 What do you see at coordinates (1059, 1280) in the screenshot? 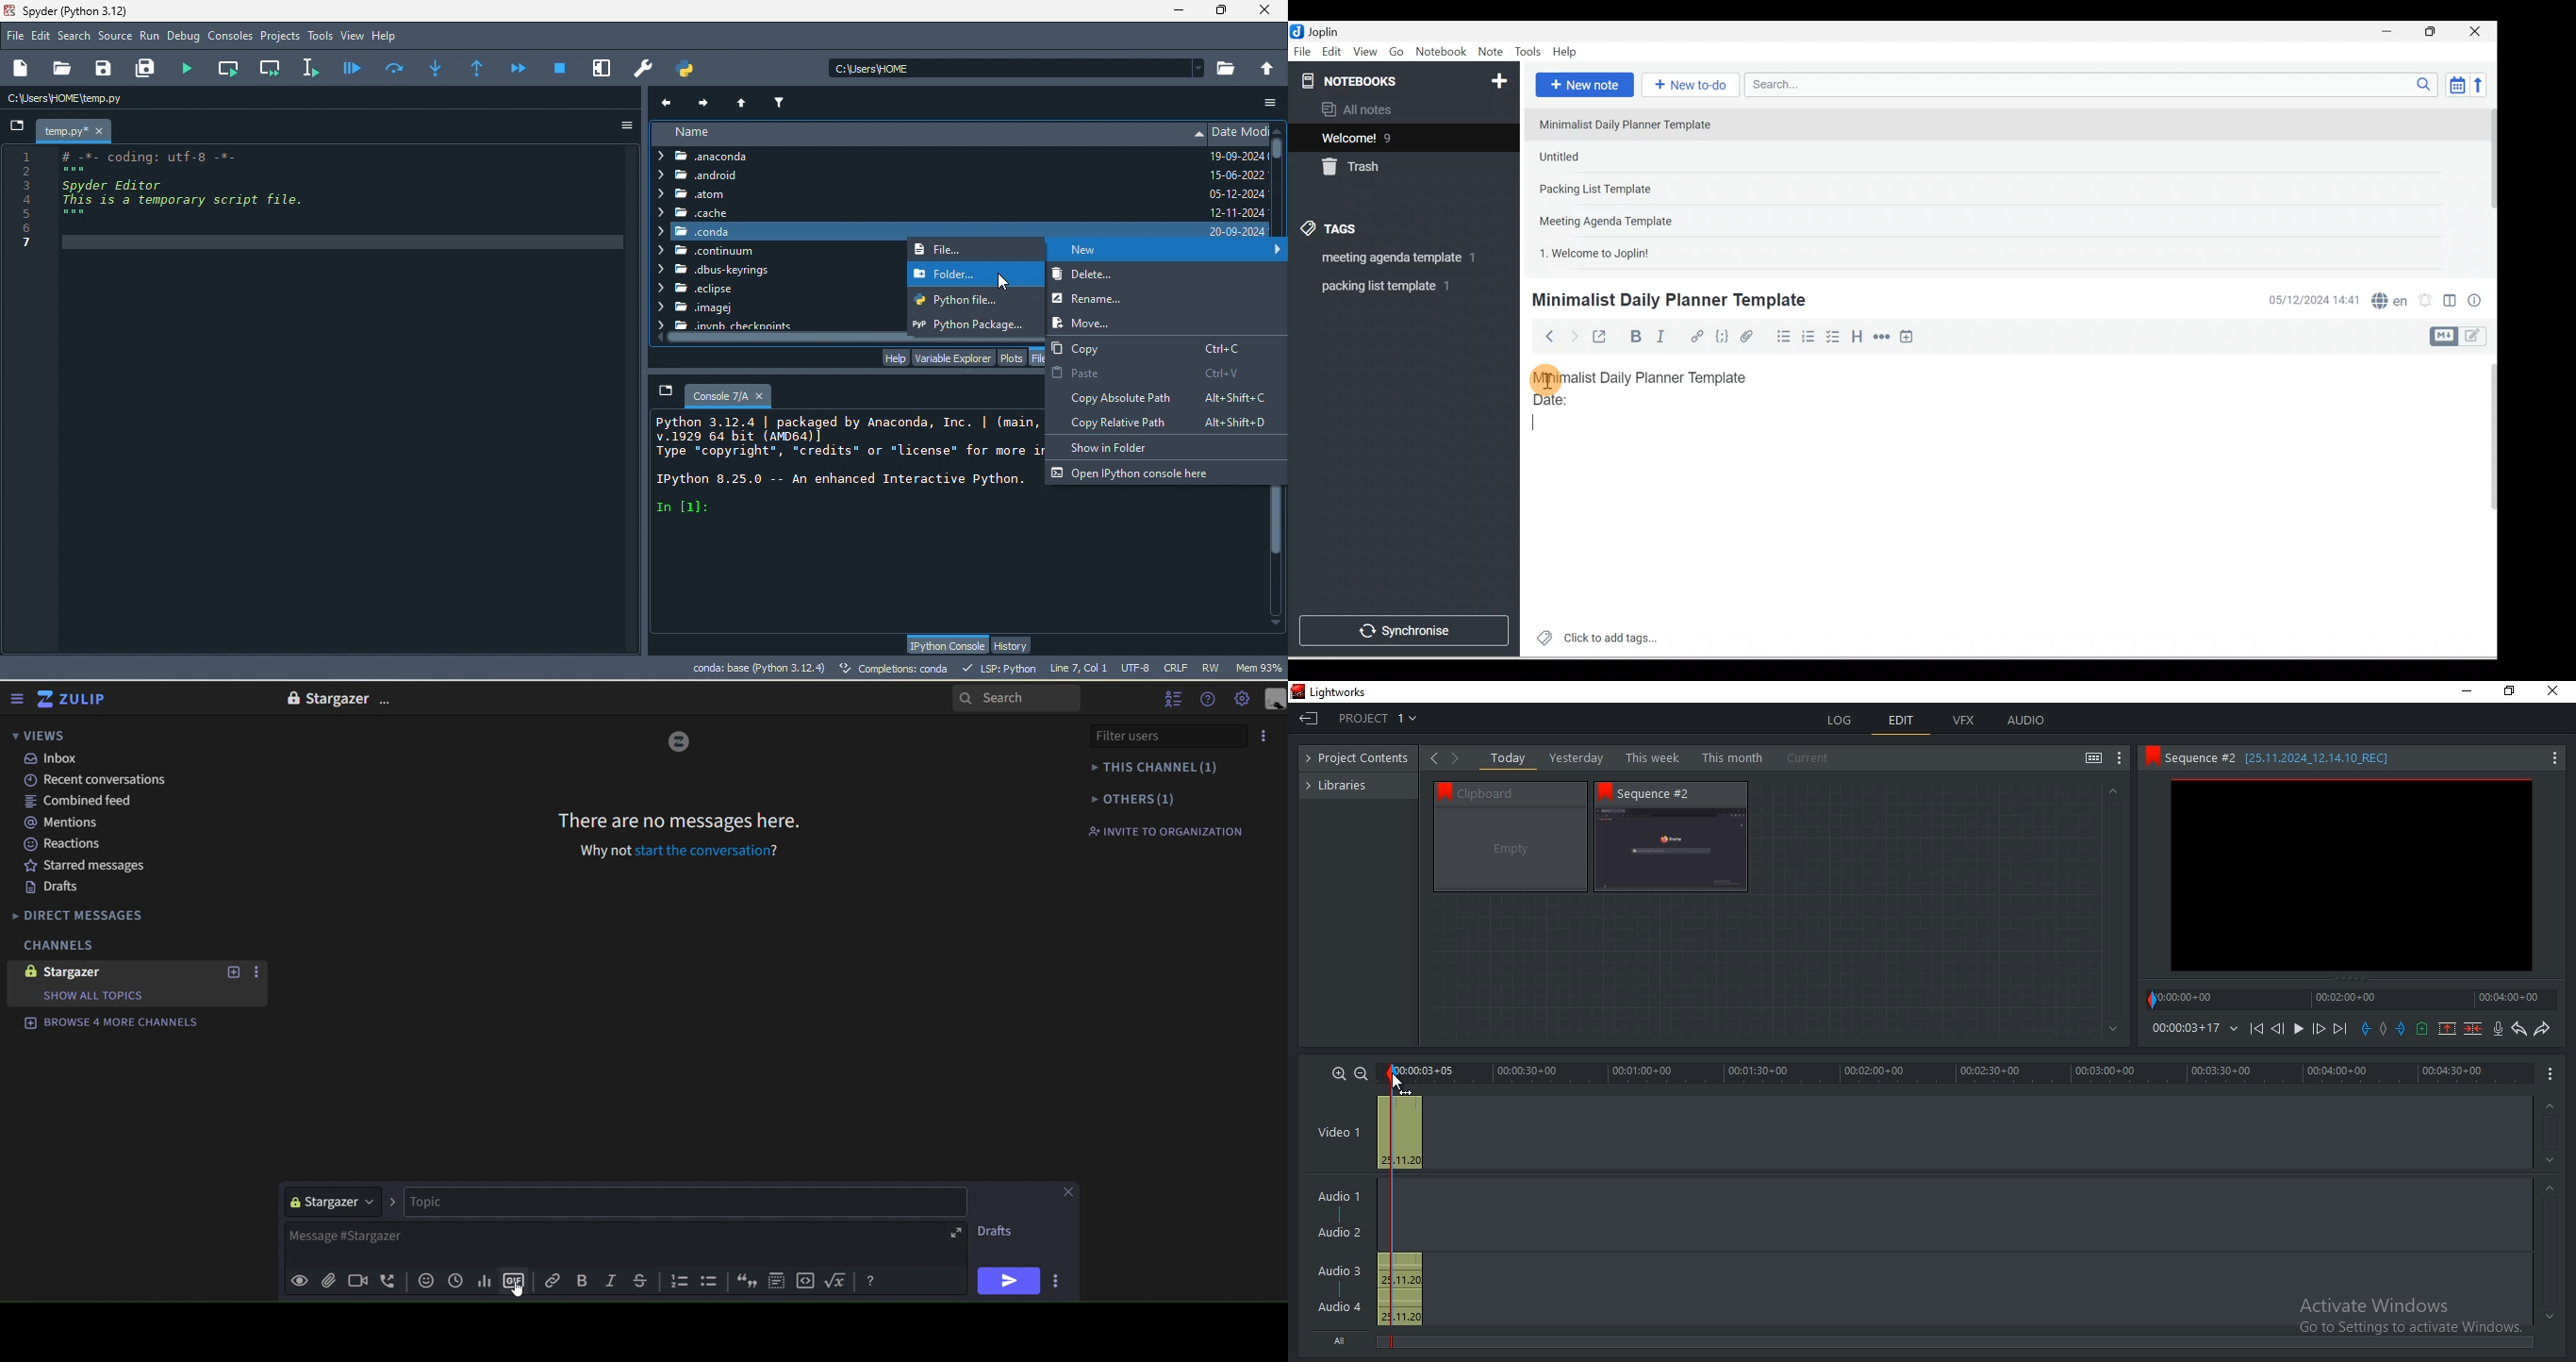
I see `more options` at bounding box center [1059, 1280].